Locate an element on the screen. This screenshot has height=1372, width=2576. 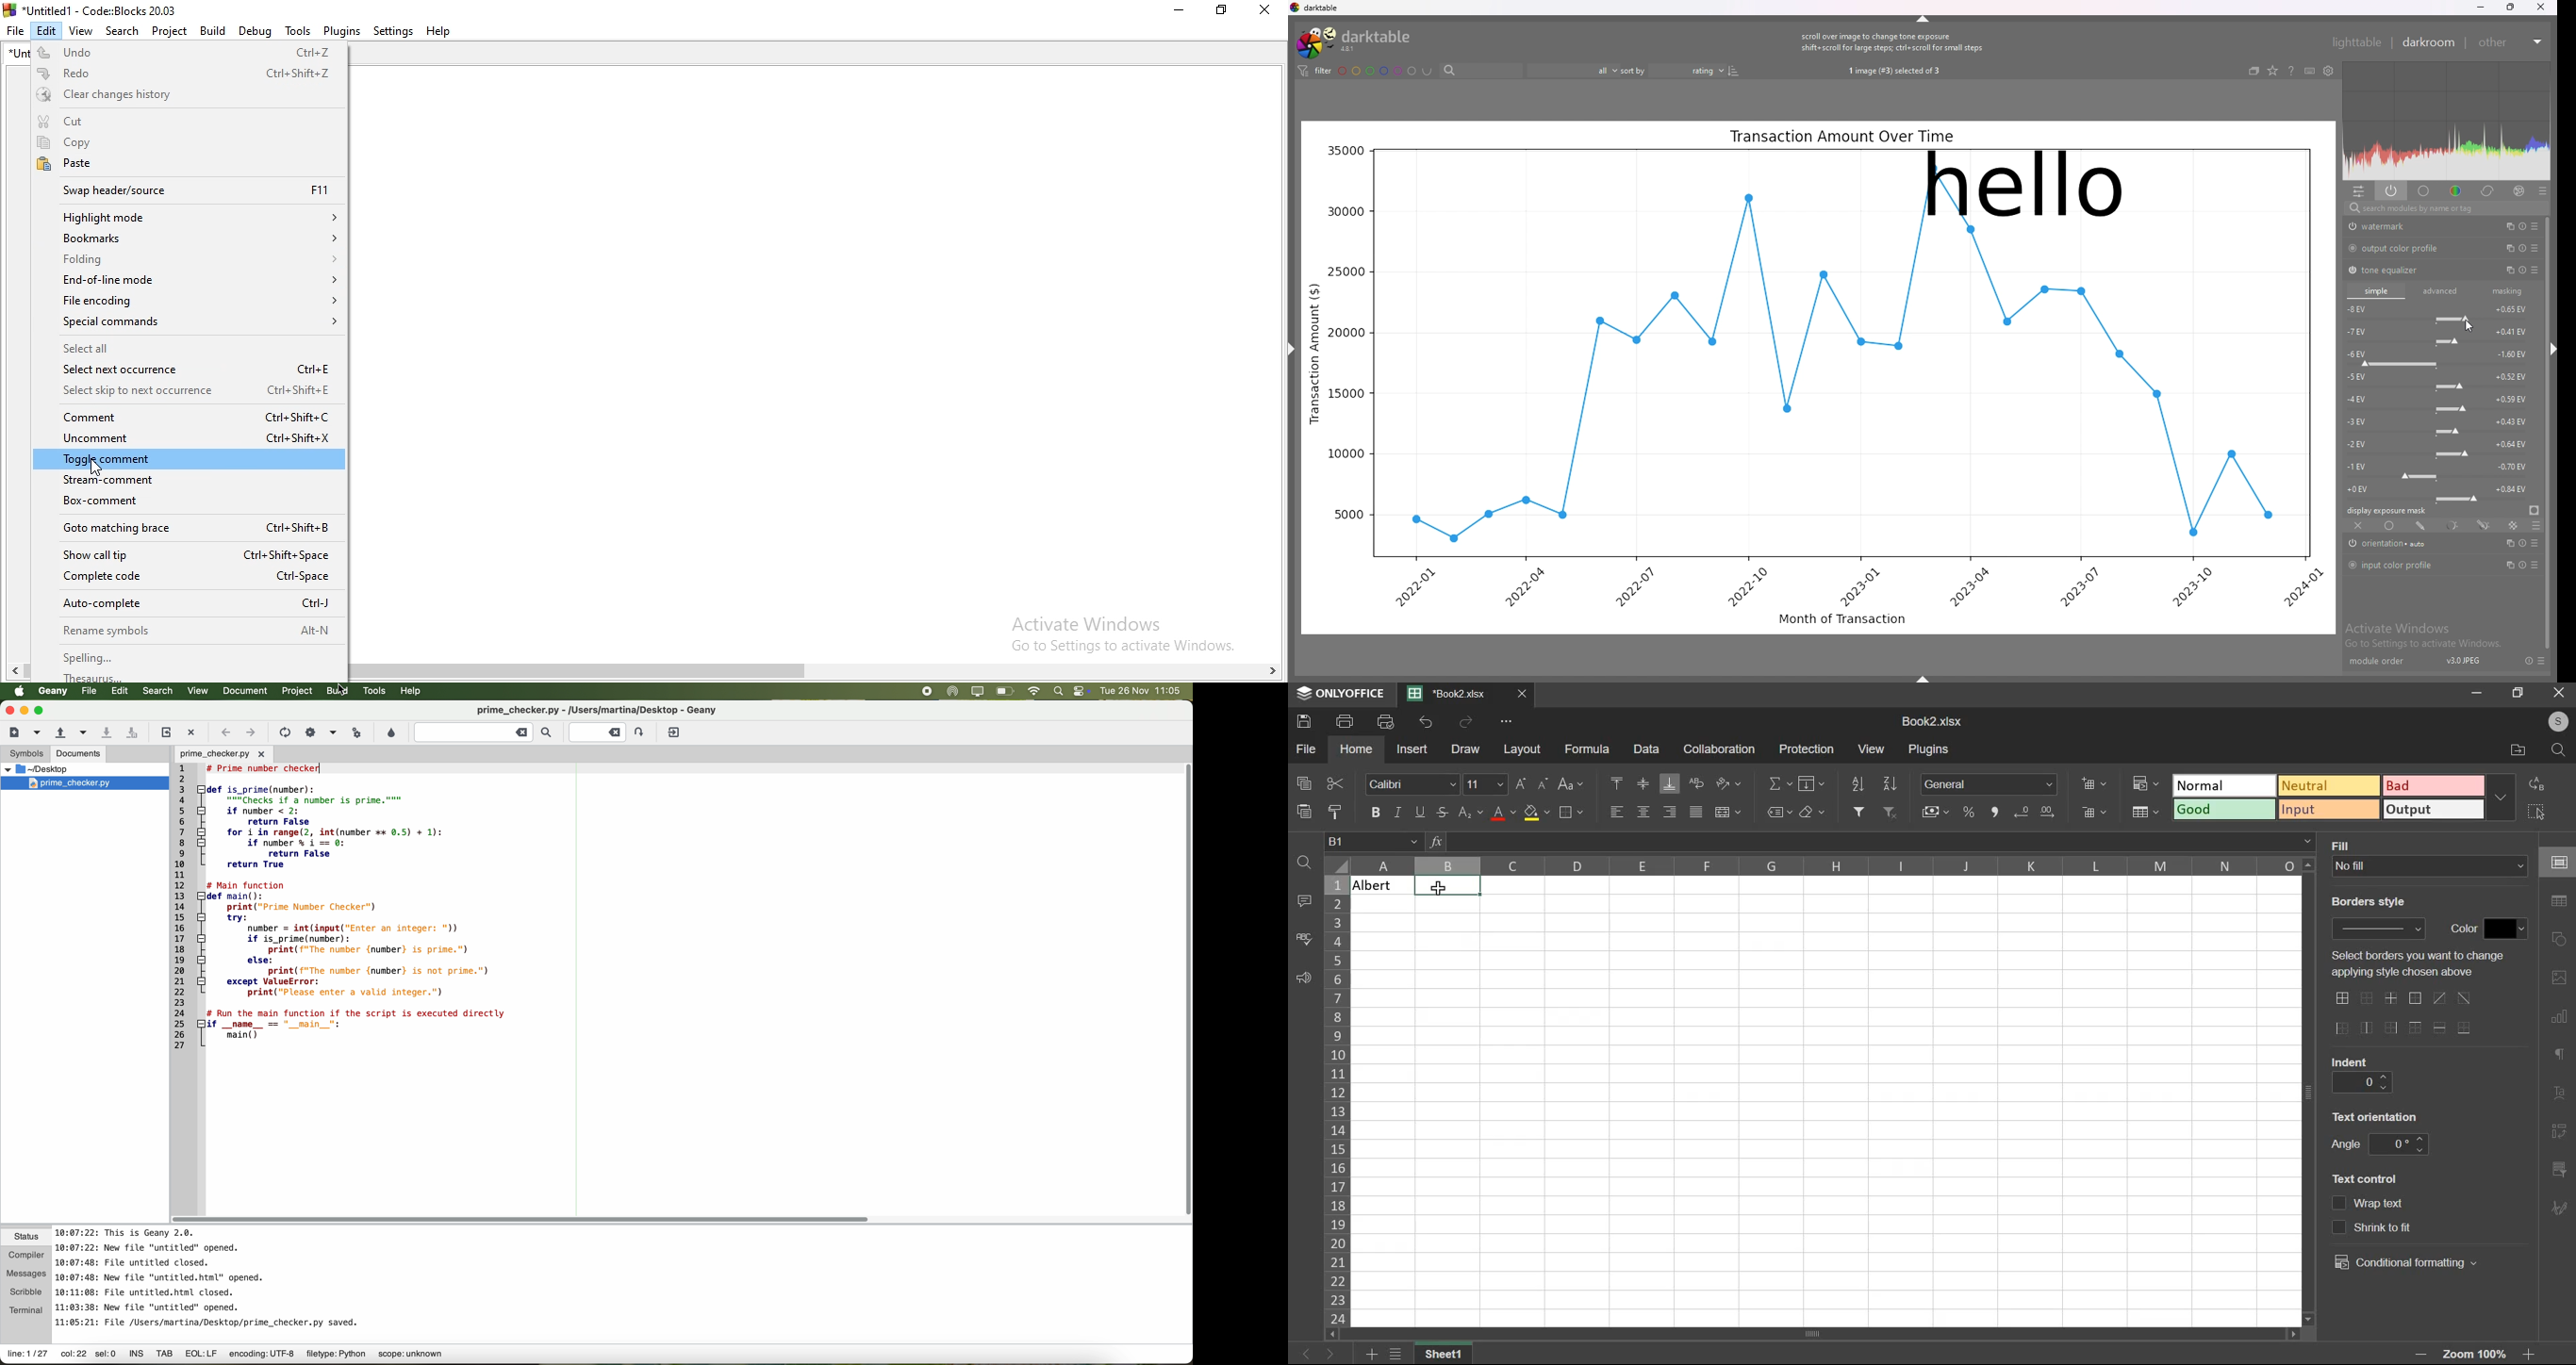
heat map is located at coordinates (2448, 120).